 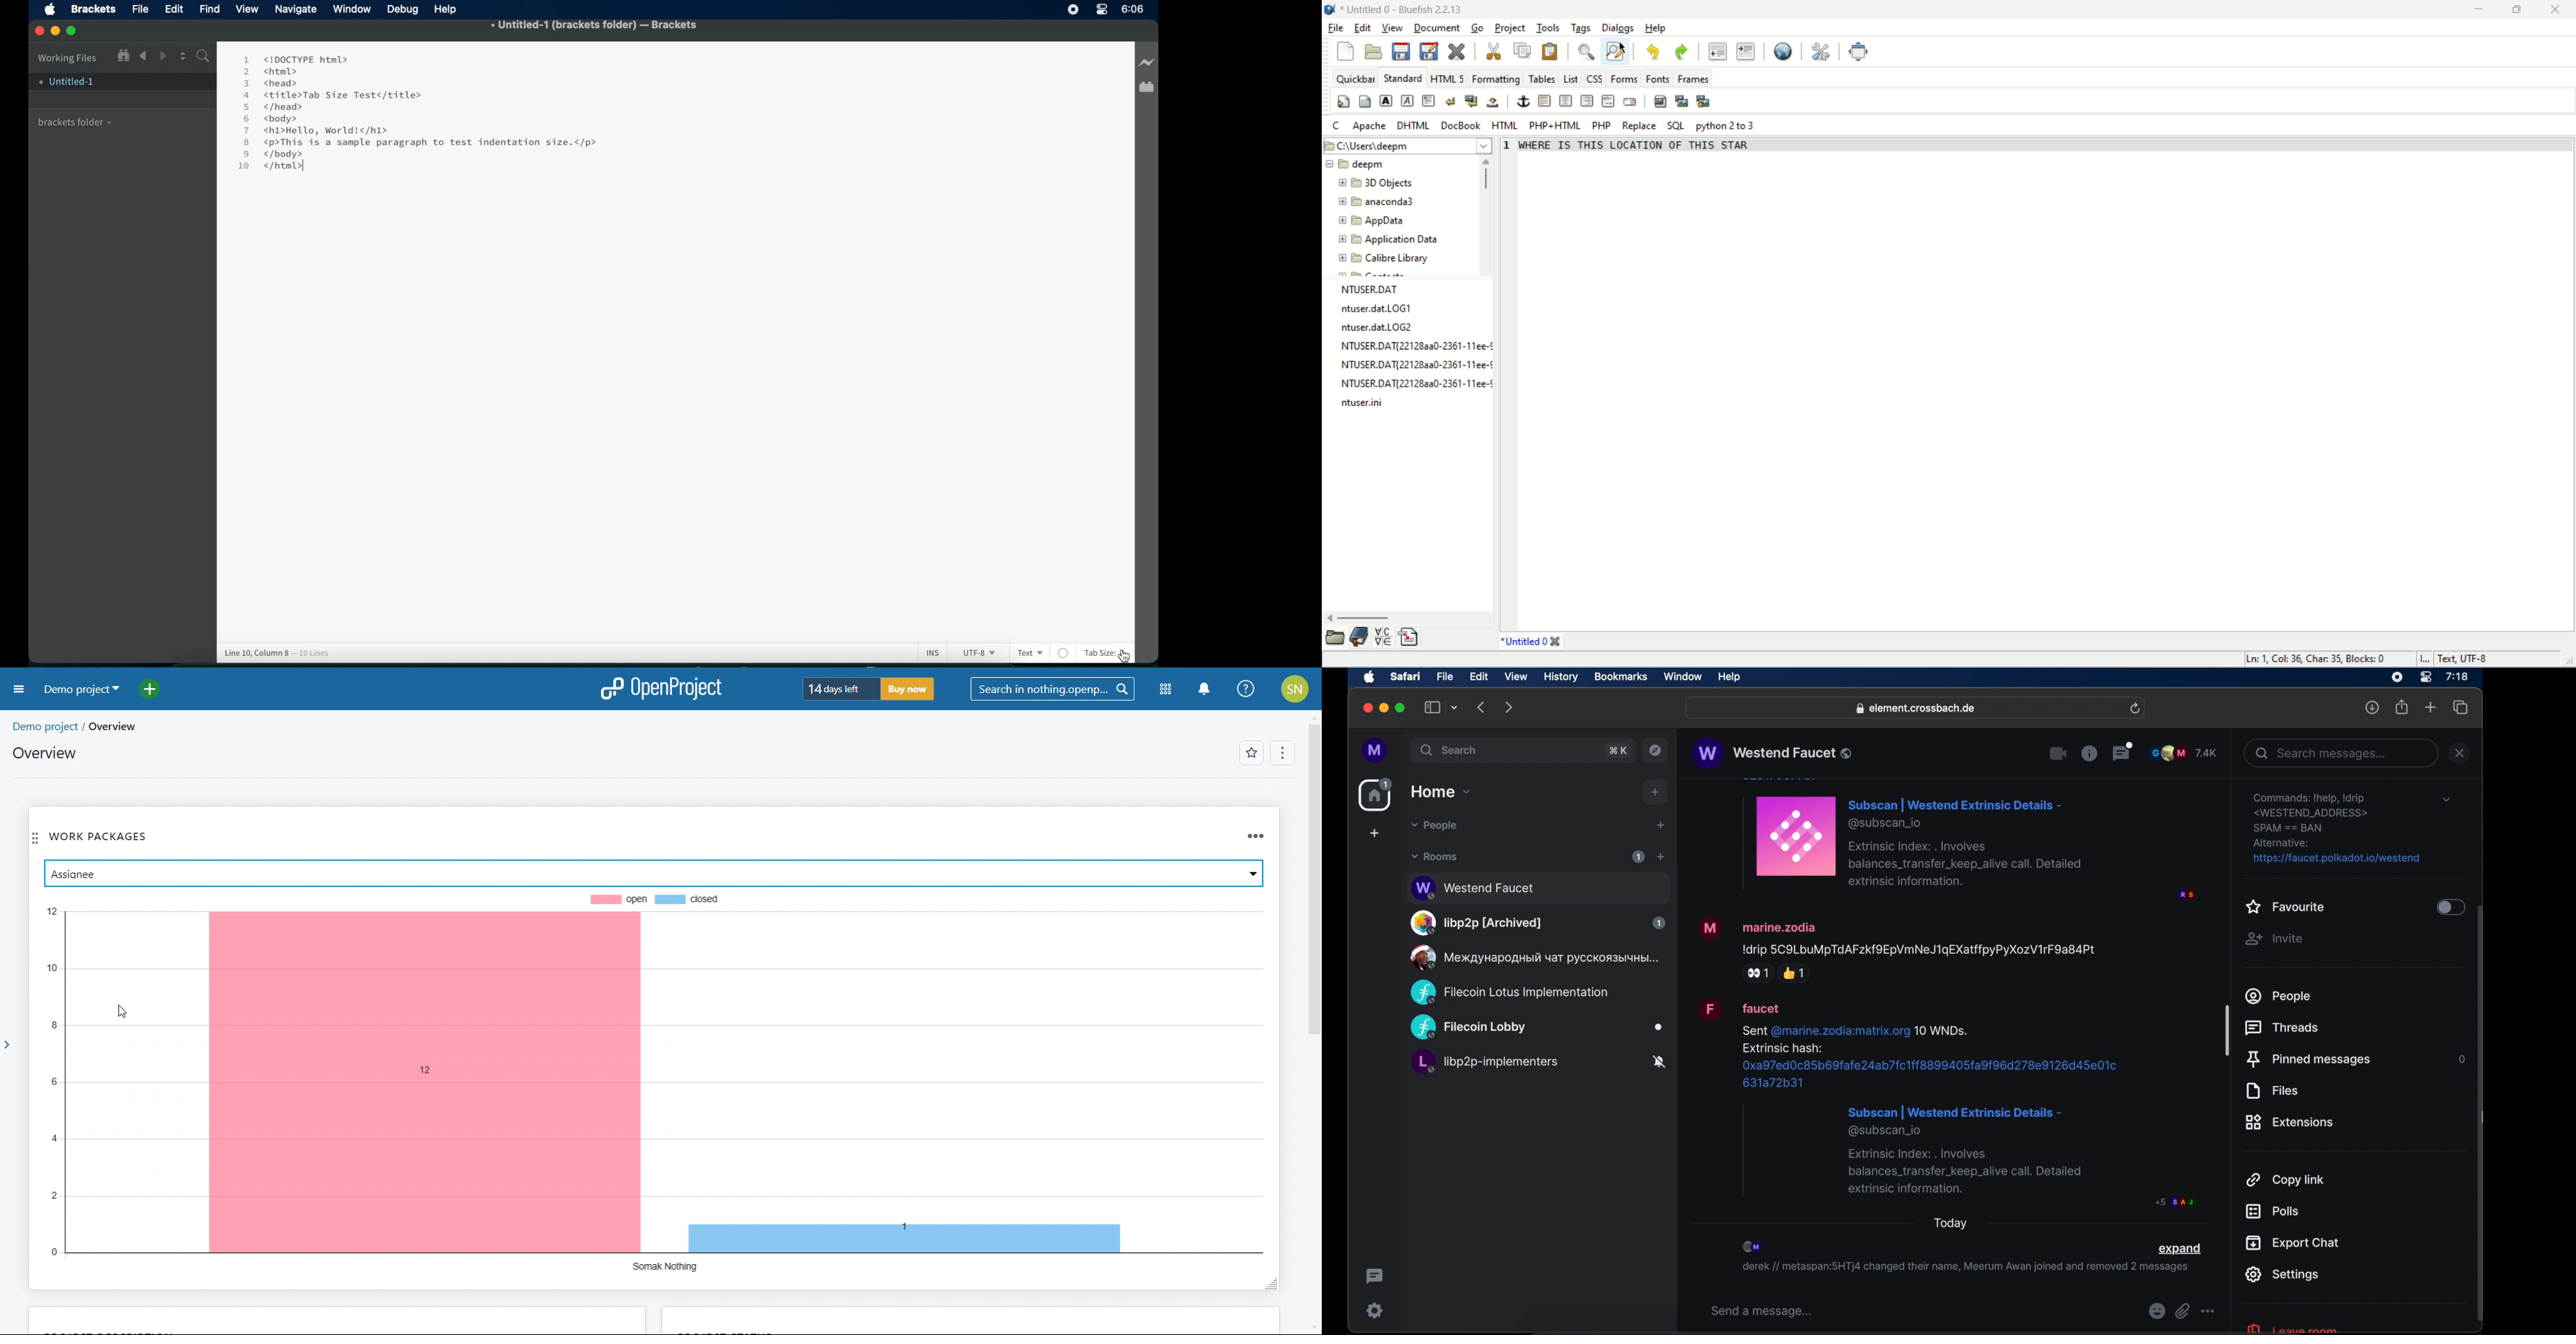 I want to click on control center, so click(x=2425, y=677).